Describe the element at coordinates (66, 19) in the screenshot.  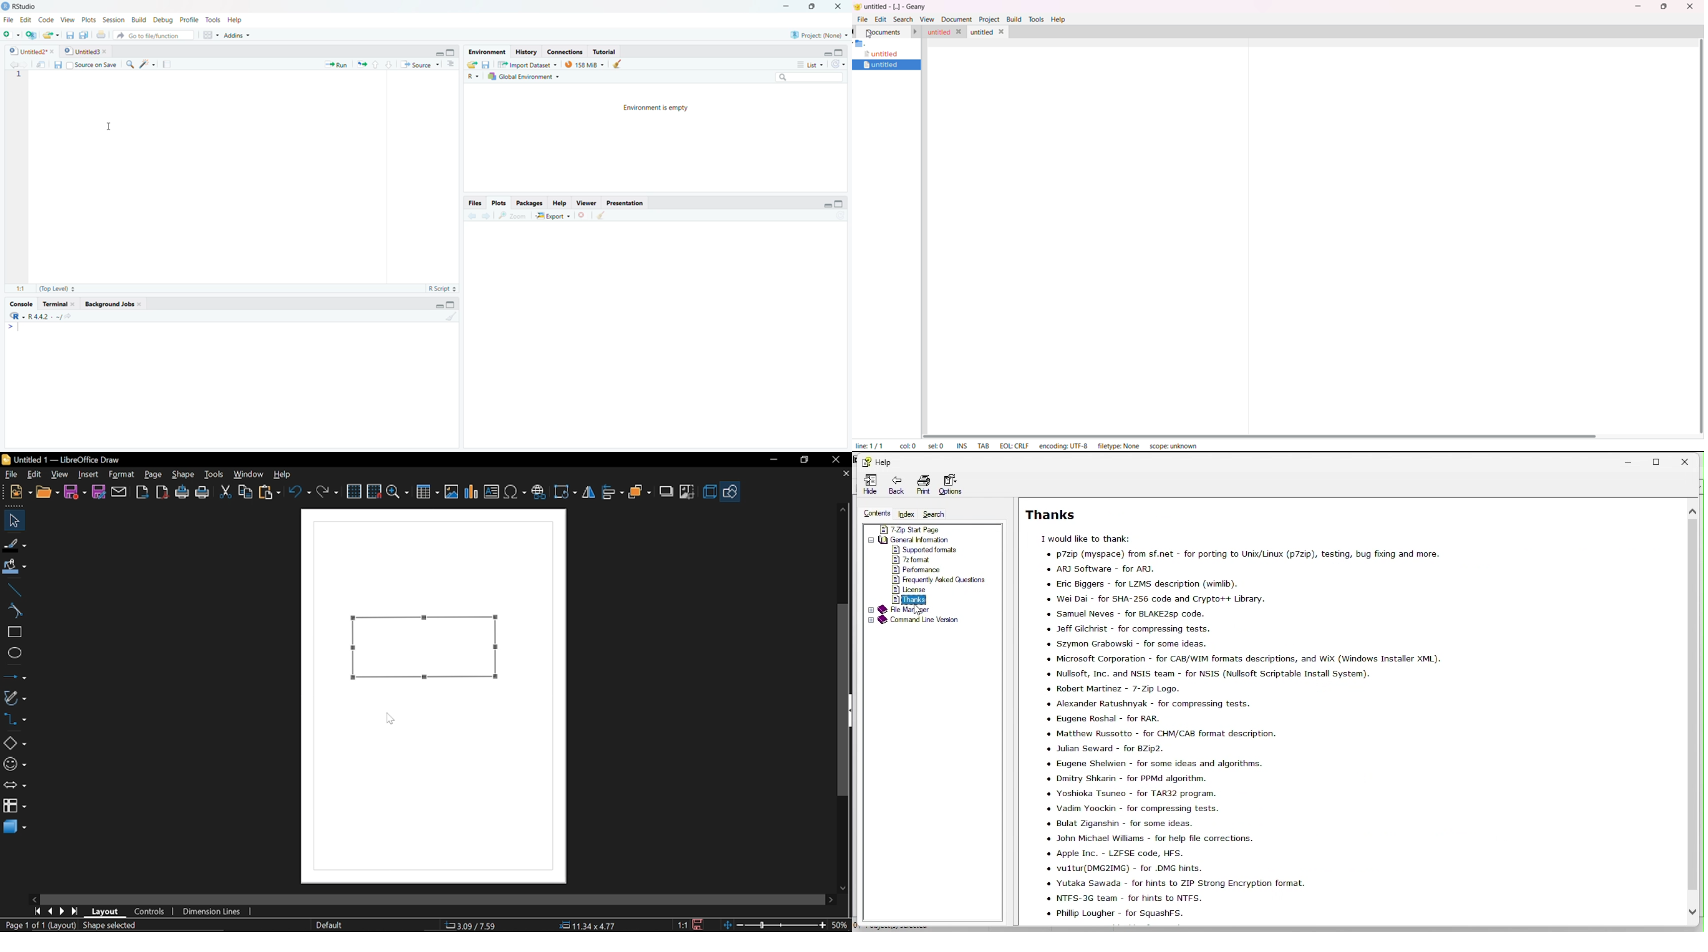
I see `View` at that location.